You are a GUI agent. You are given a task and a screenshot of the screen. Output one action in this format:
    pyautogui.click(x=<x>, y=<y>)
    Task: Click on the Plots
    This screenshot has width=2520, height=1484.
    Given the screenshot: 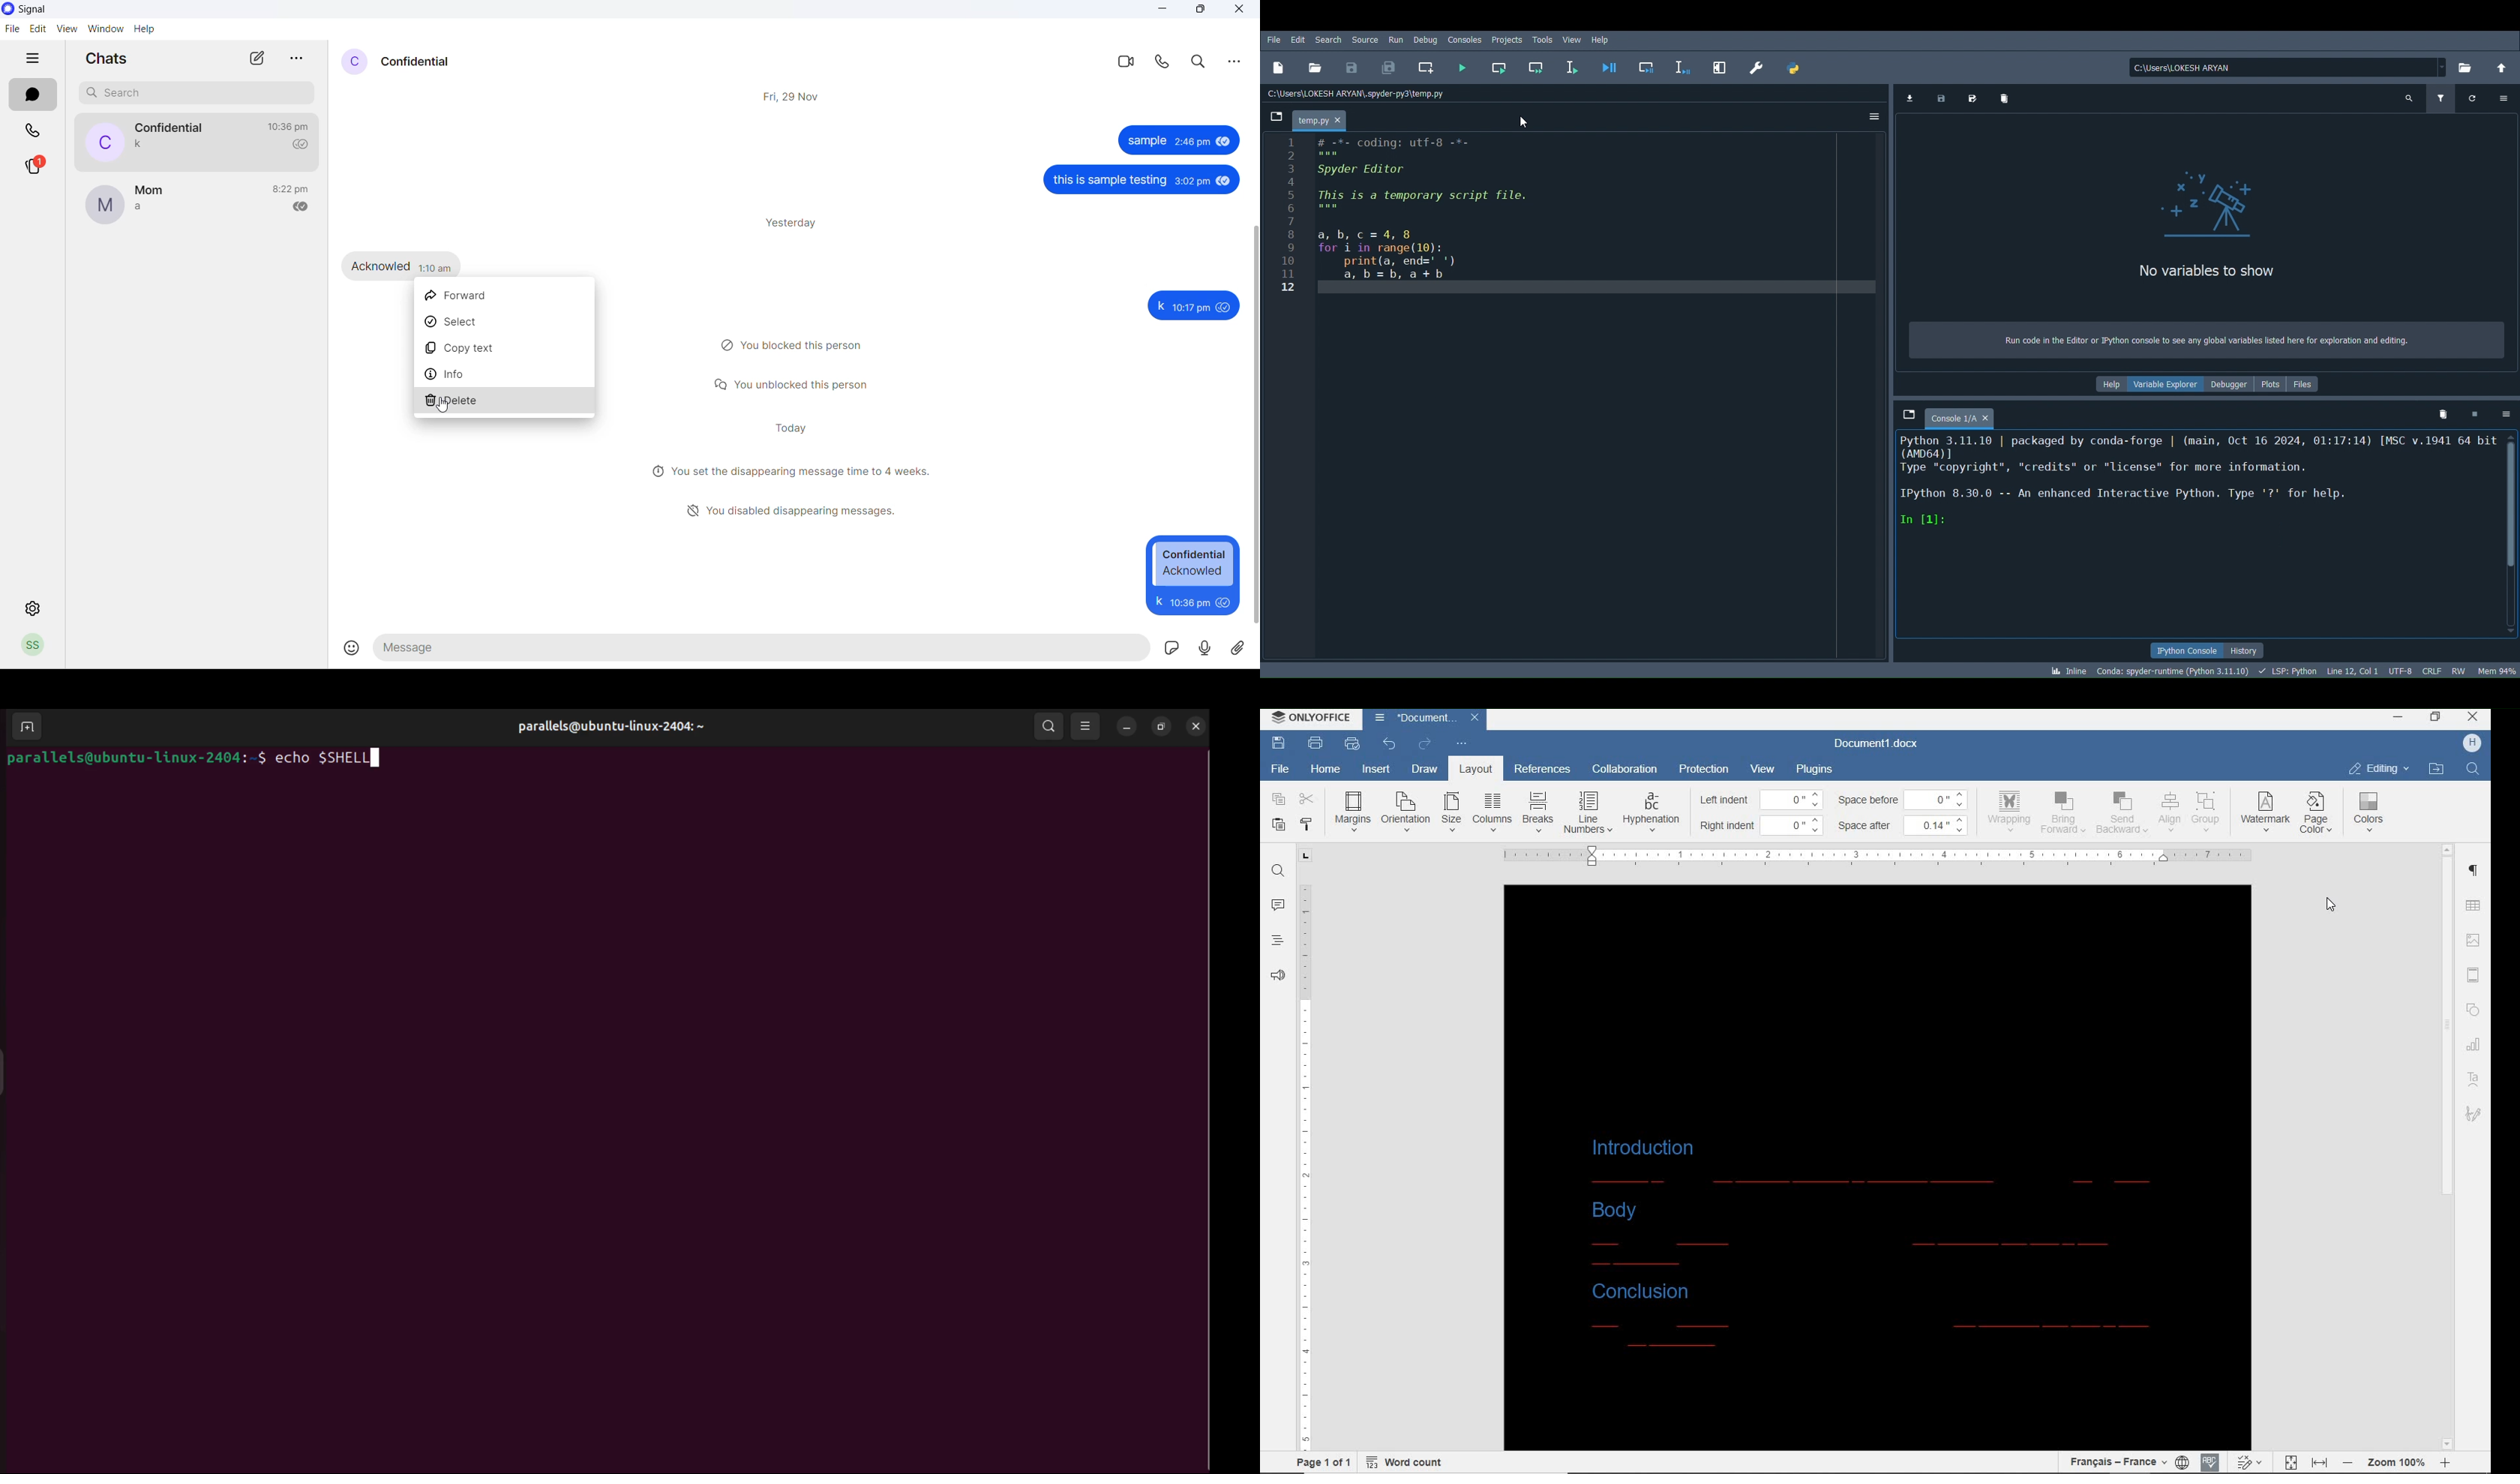 What is the action you would take?
    pyautogui.click(x=2273, y=383)
    